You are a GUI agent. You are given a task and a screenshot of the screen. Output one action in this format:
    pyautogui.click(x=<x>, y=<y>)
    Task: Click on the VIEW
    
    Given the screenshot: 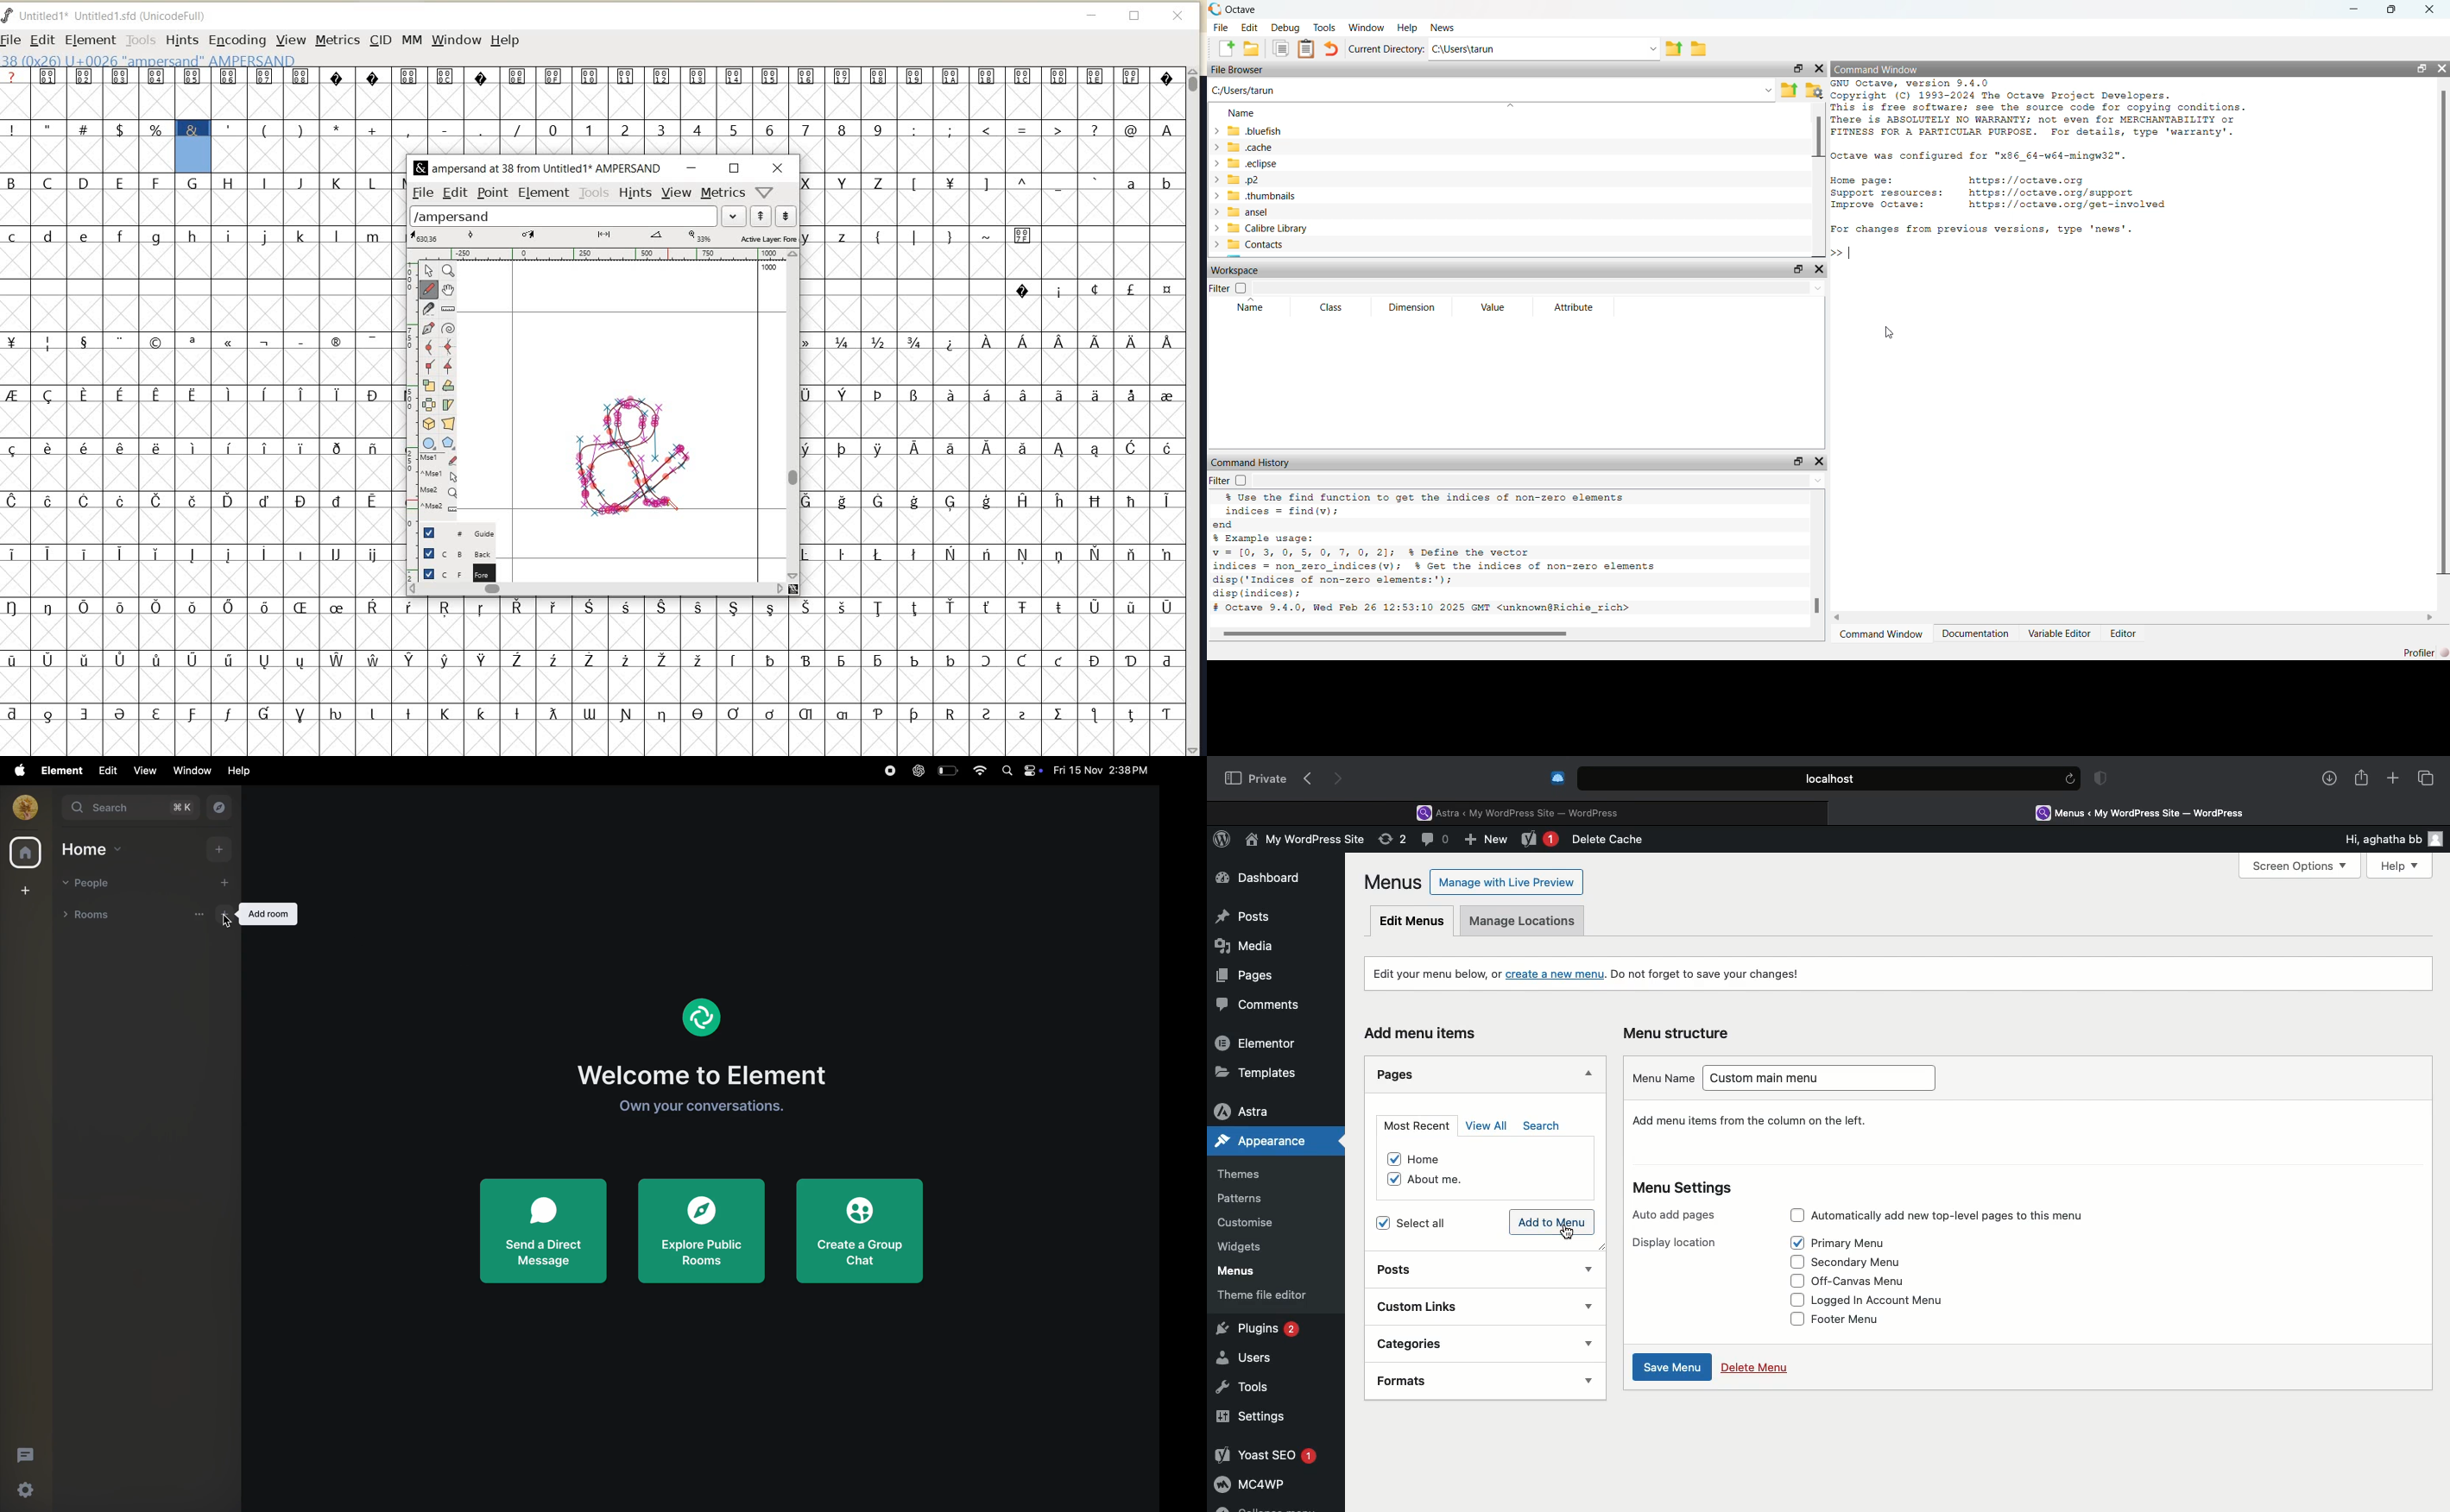 What is the action you would take?
    pyautogui.click(x=678, y=193)
    